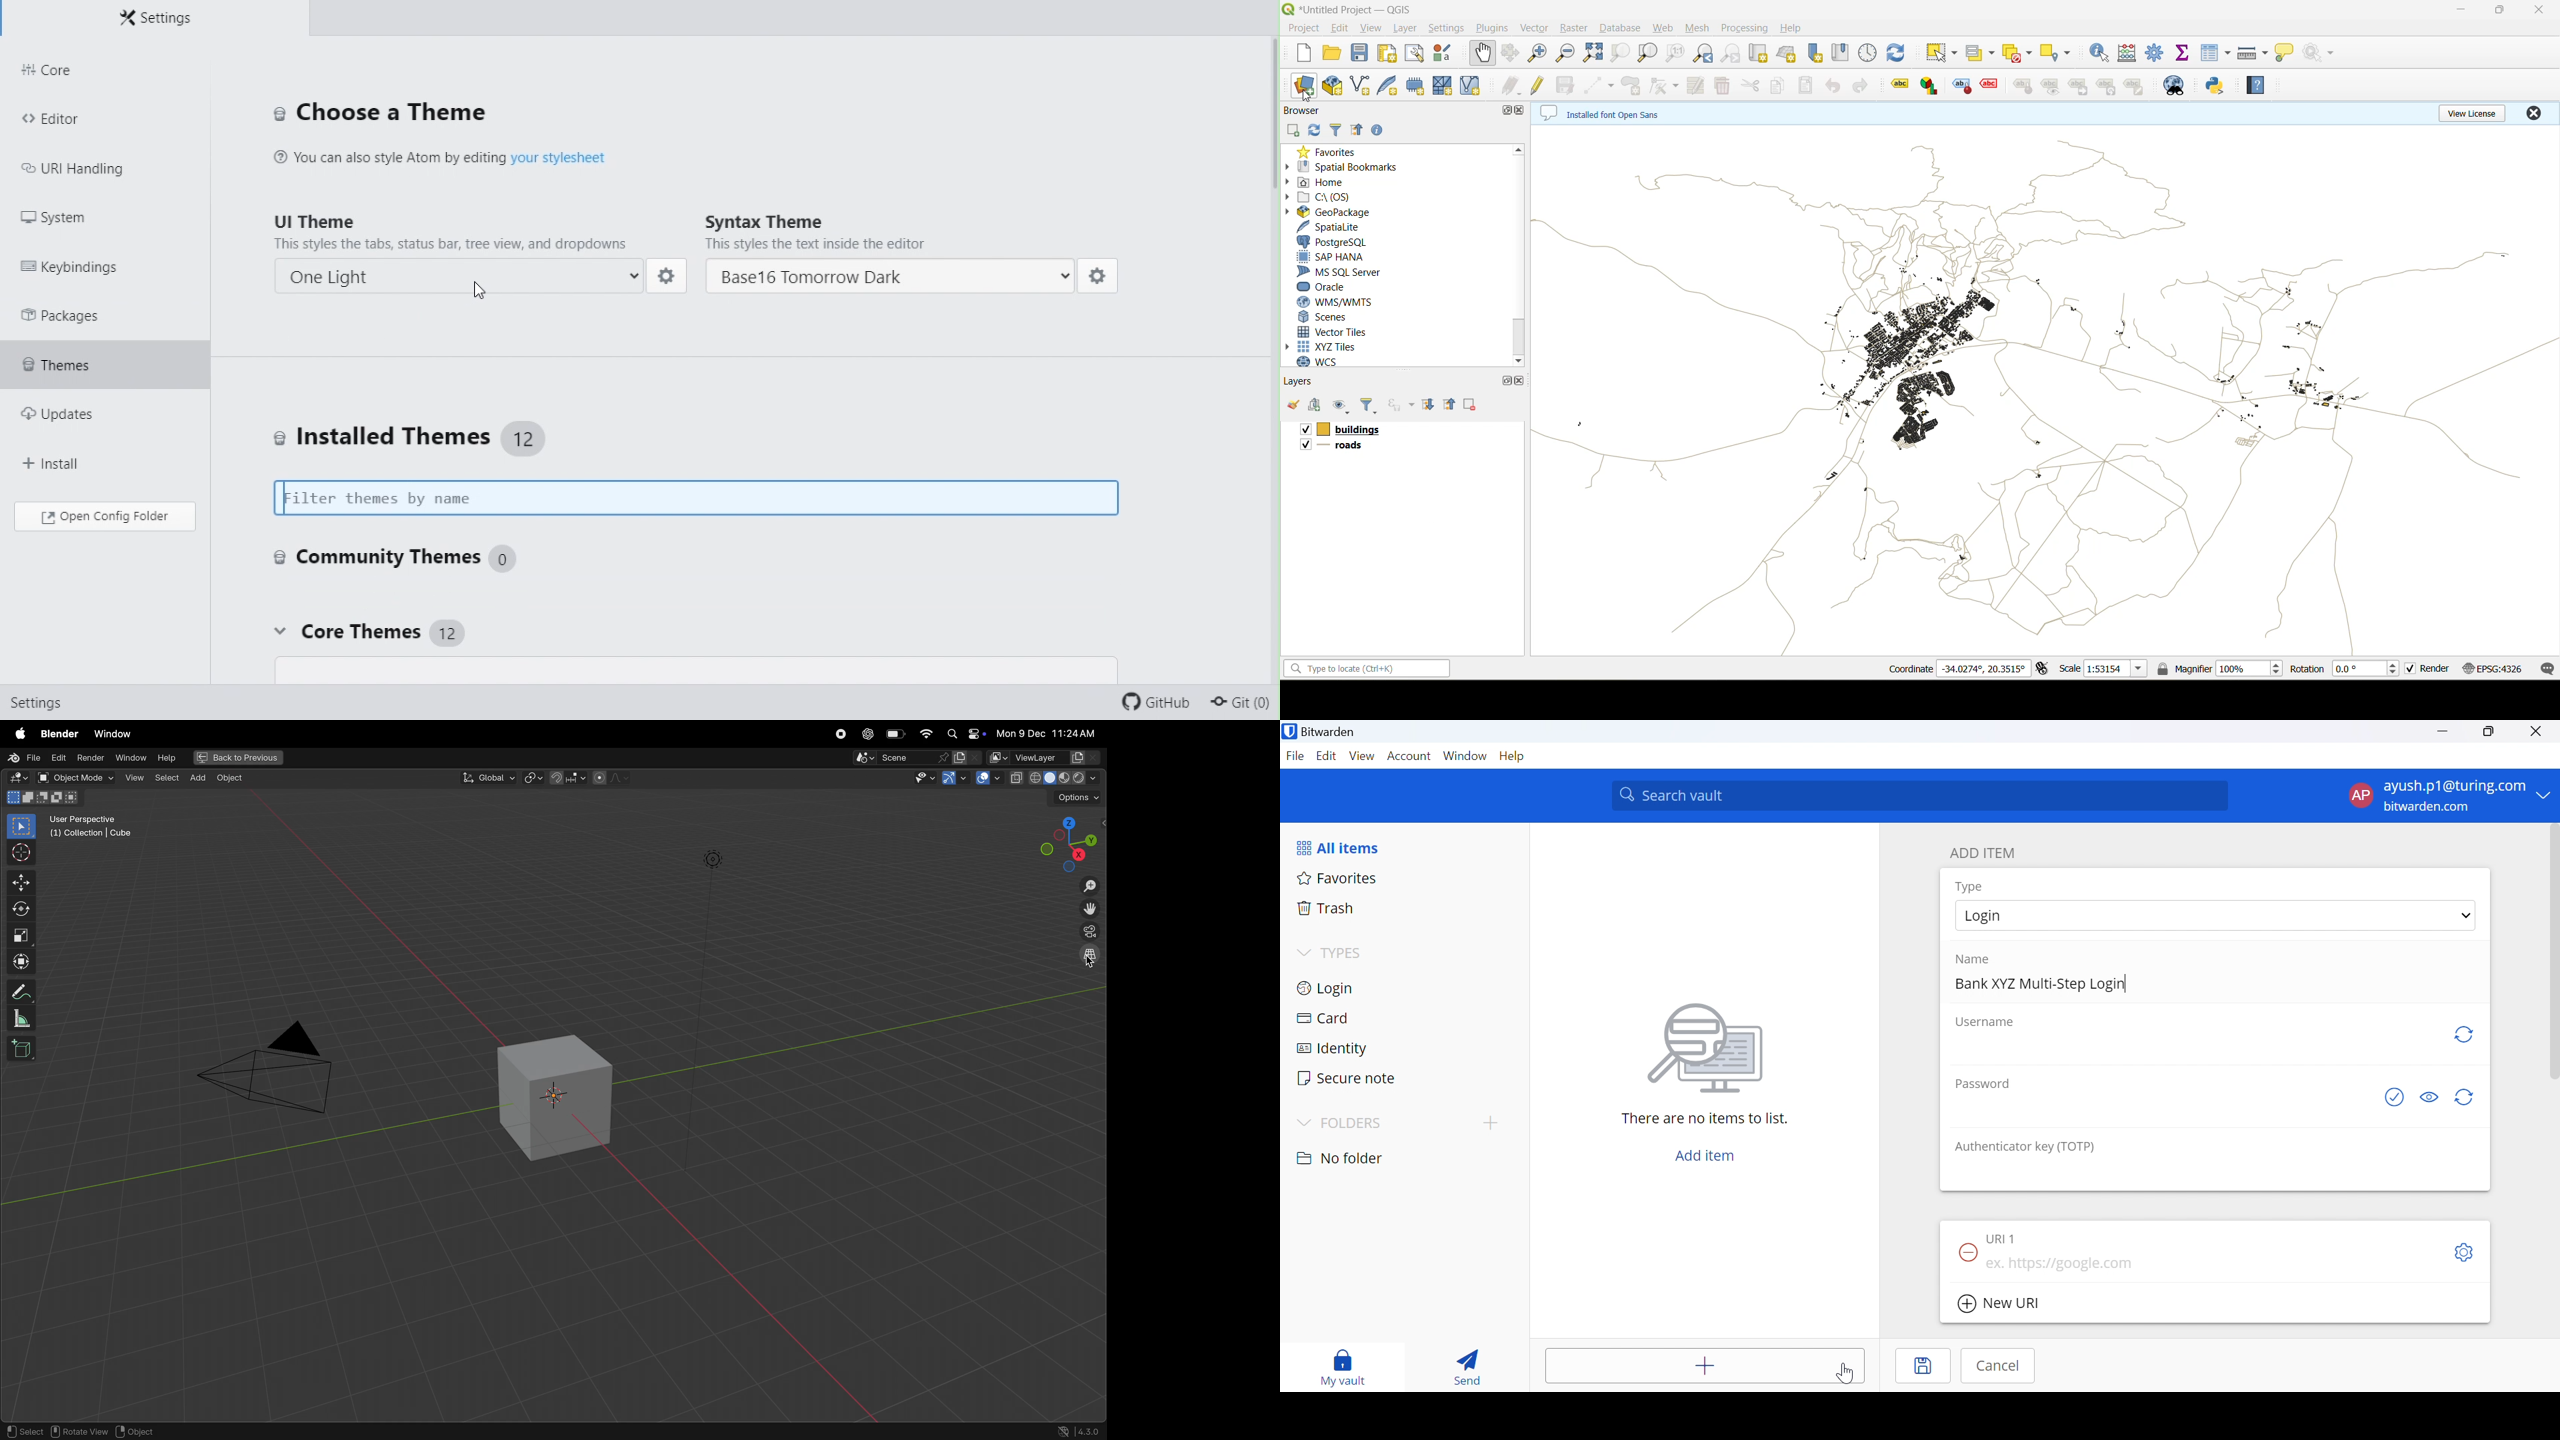 The width and height of the screenshot is (2576, 1456). I want to click on Check if password has been exposed, so click(2394, 1100).